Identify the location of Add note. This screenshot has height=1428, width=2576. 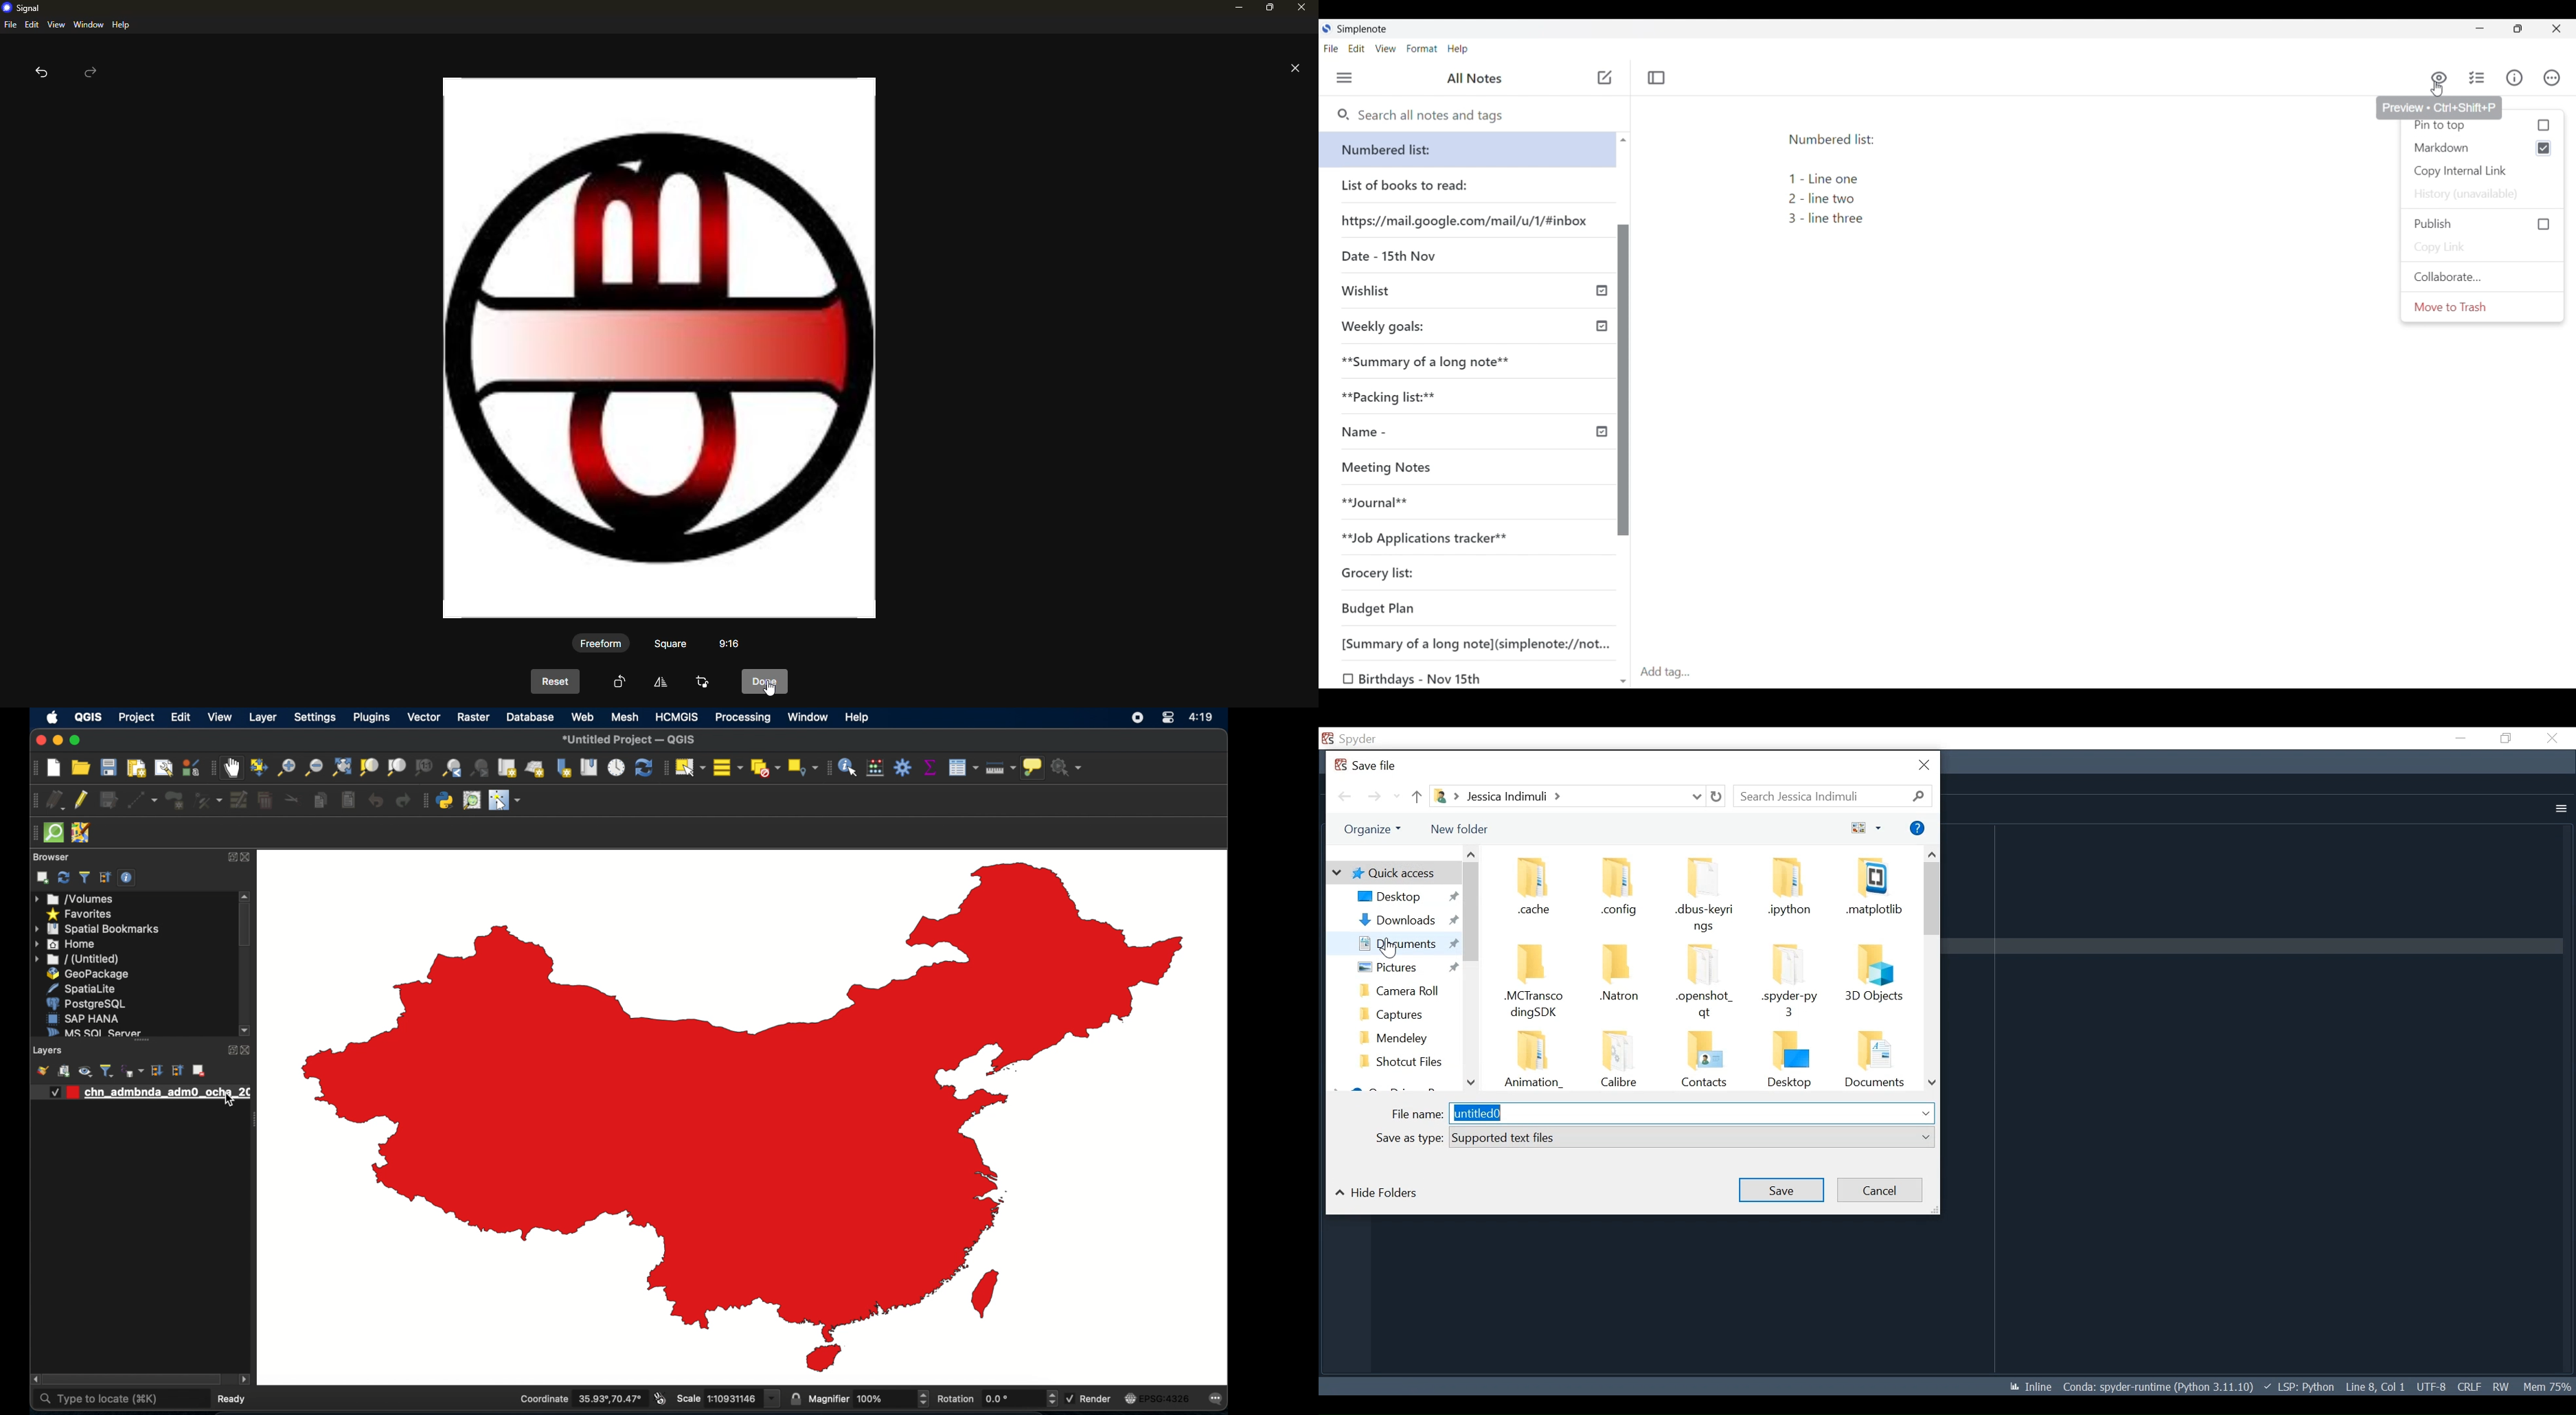
(1605, 77).